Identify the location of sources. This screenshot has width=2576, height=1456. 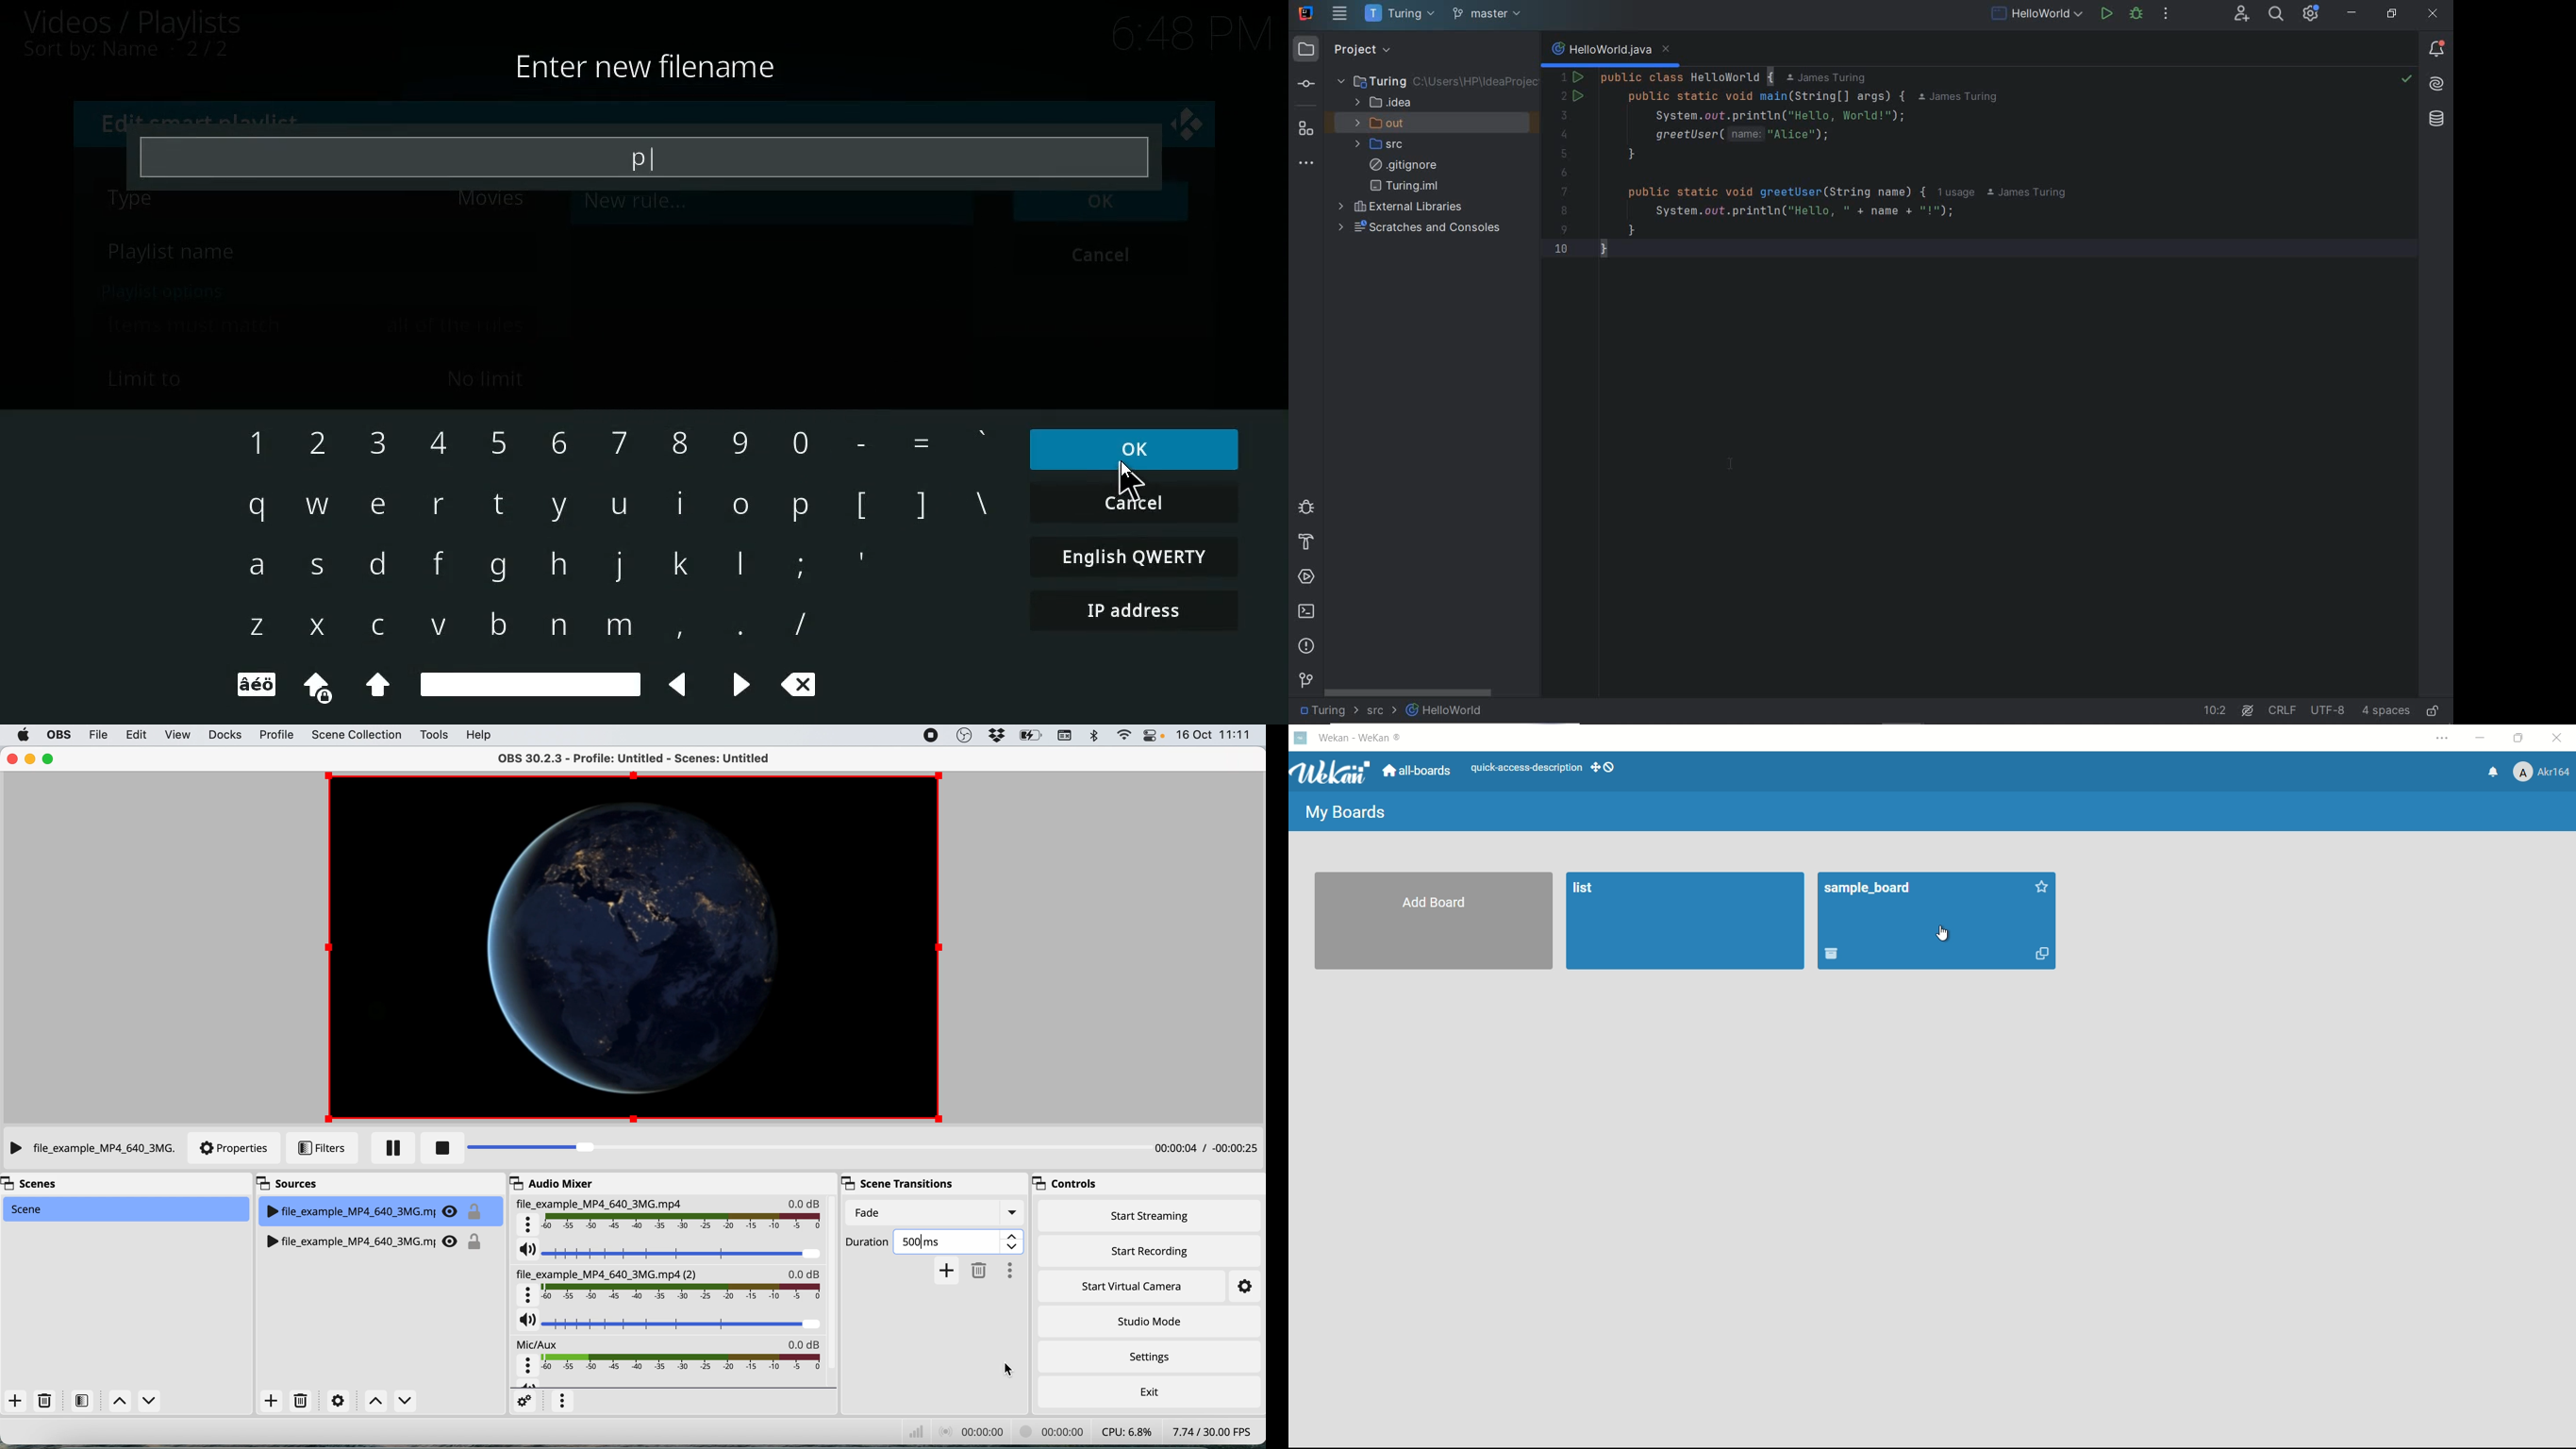
(294, 1182).